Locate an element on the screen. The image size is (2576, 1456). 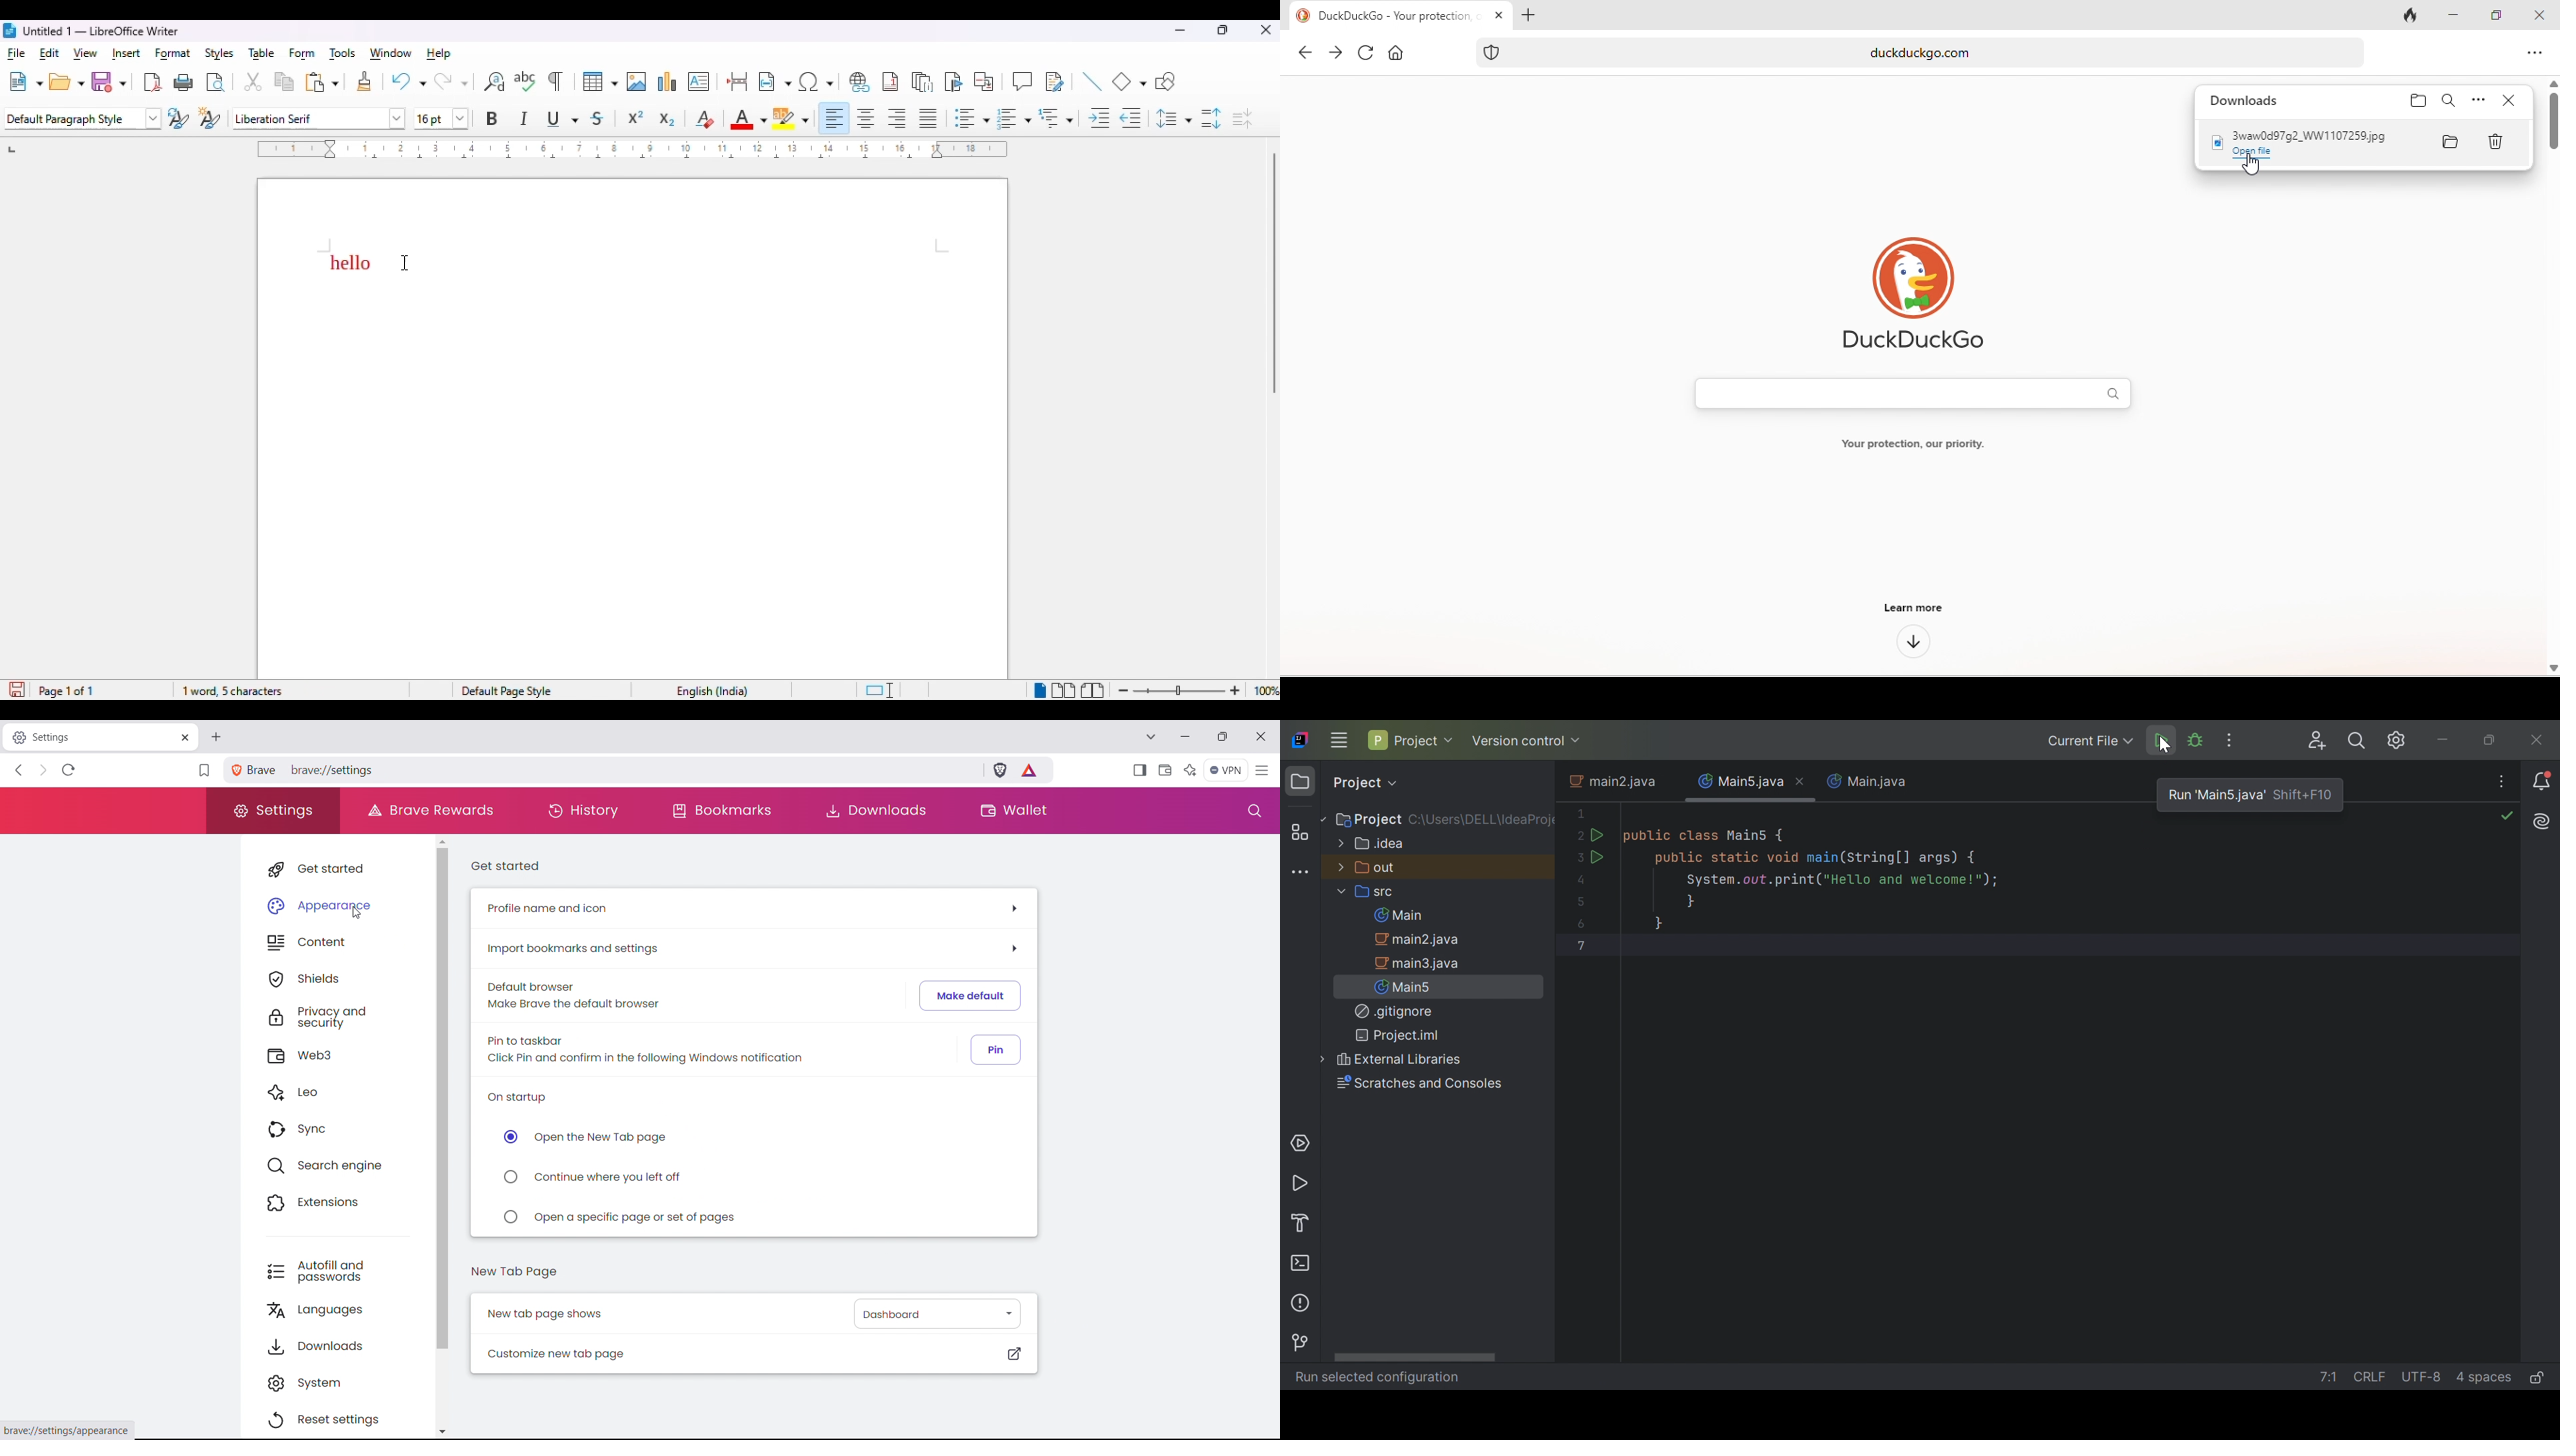
decrease indent is located at coordinates (1132, 119).